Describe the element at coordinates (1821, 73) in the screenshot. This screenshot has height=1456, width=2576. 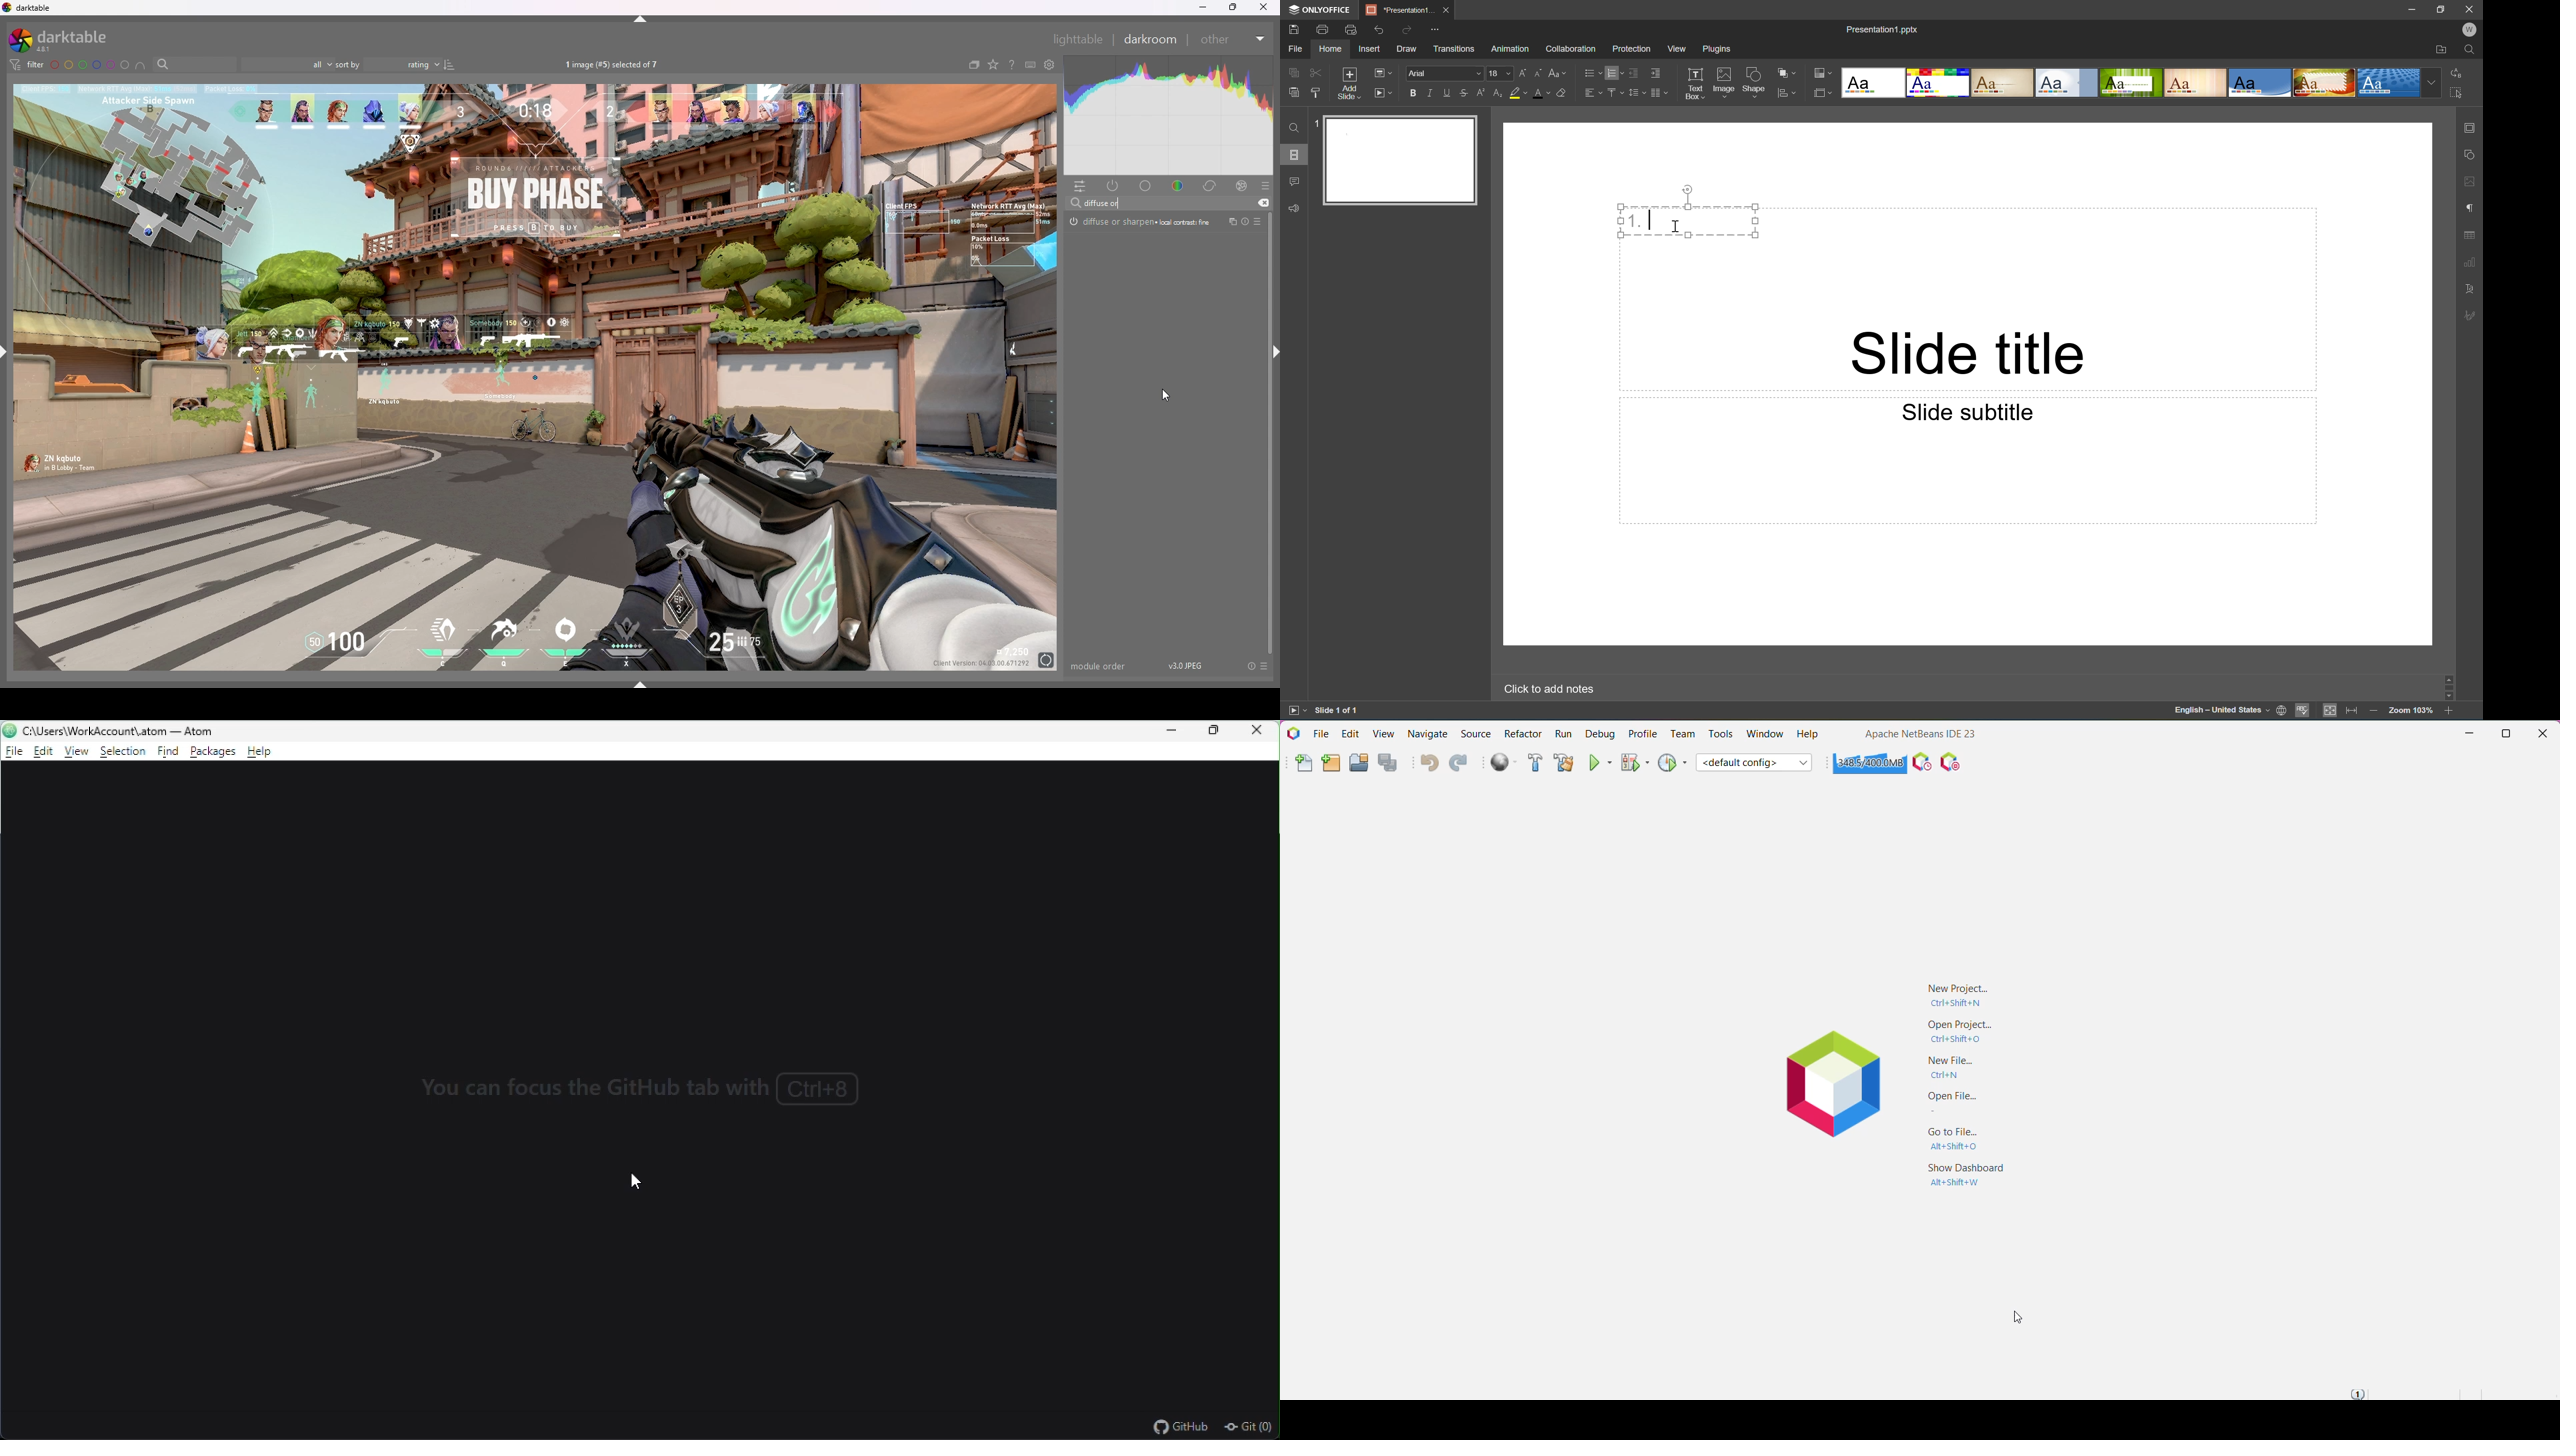
I see `Change color theme` at that location.